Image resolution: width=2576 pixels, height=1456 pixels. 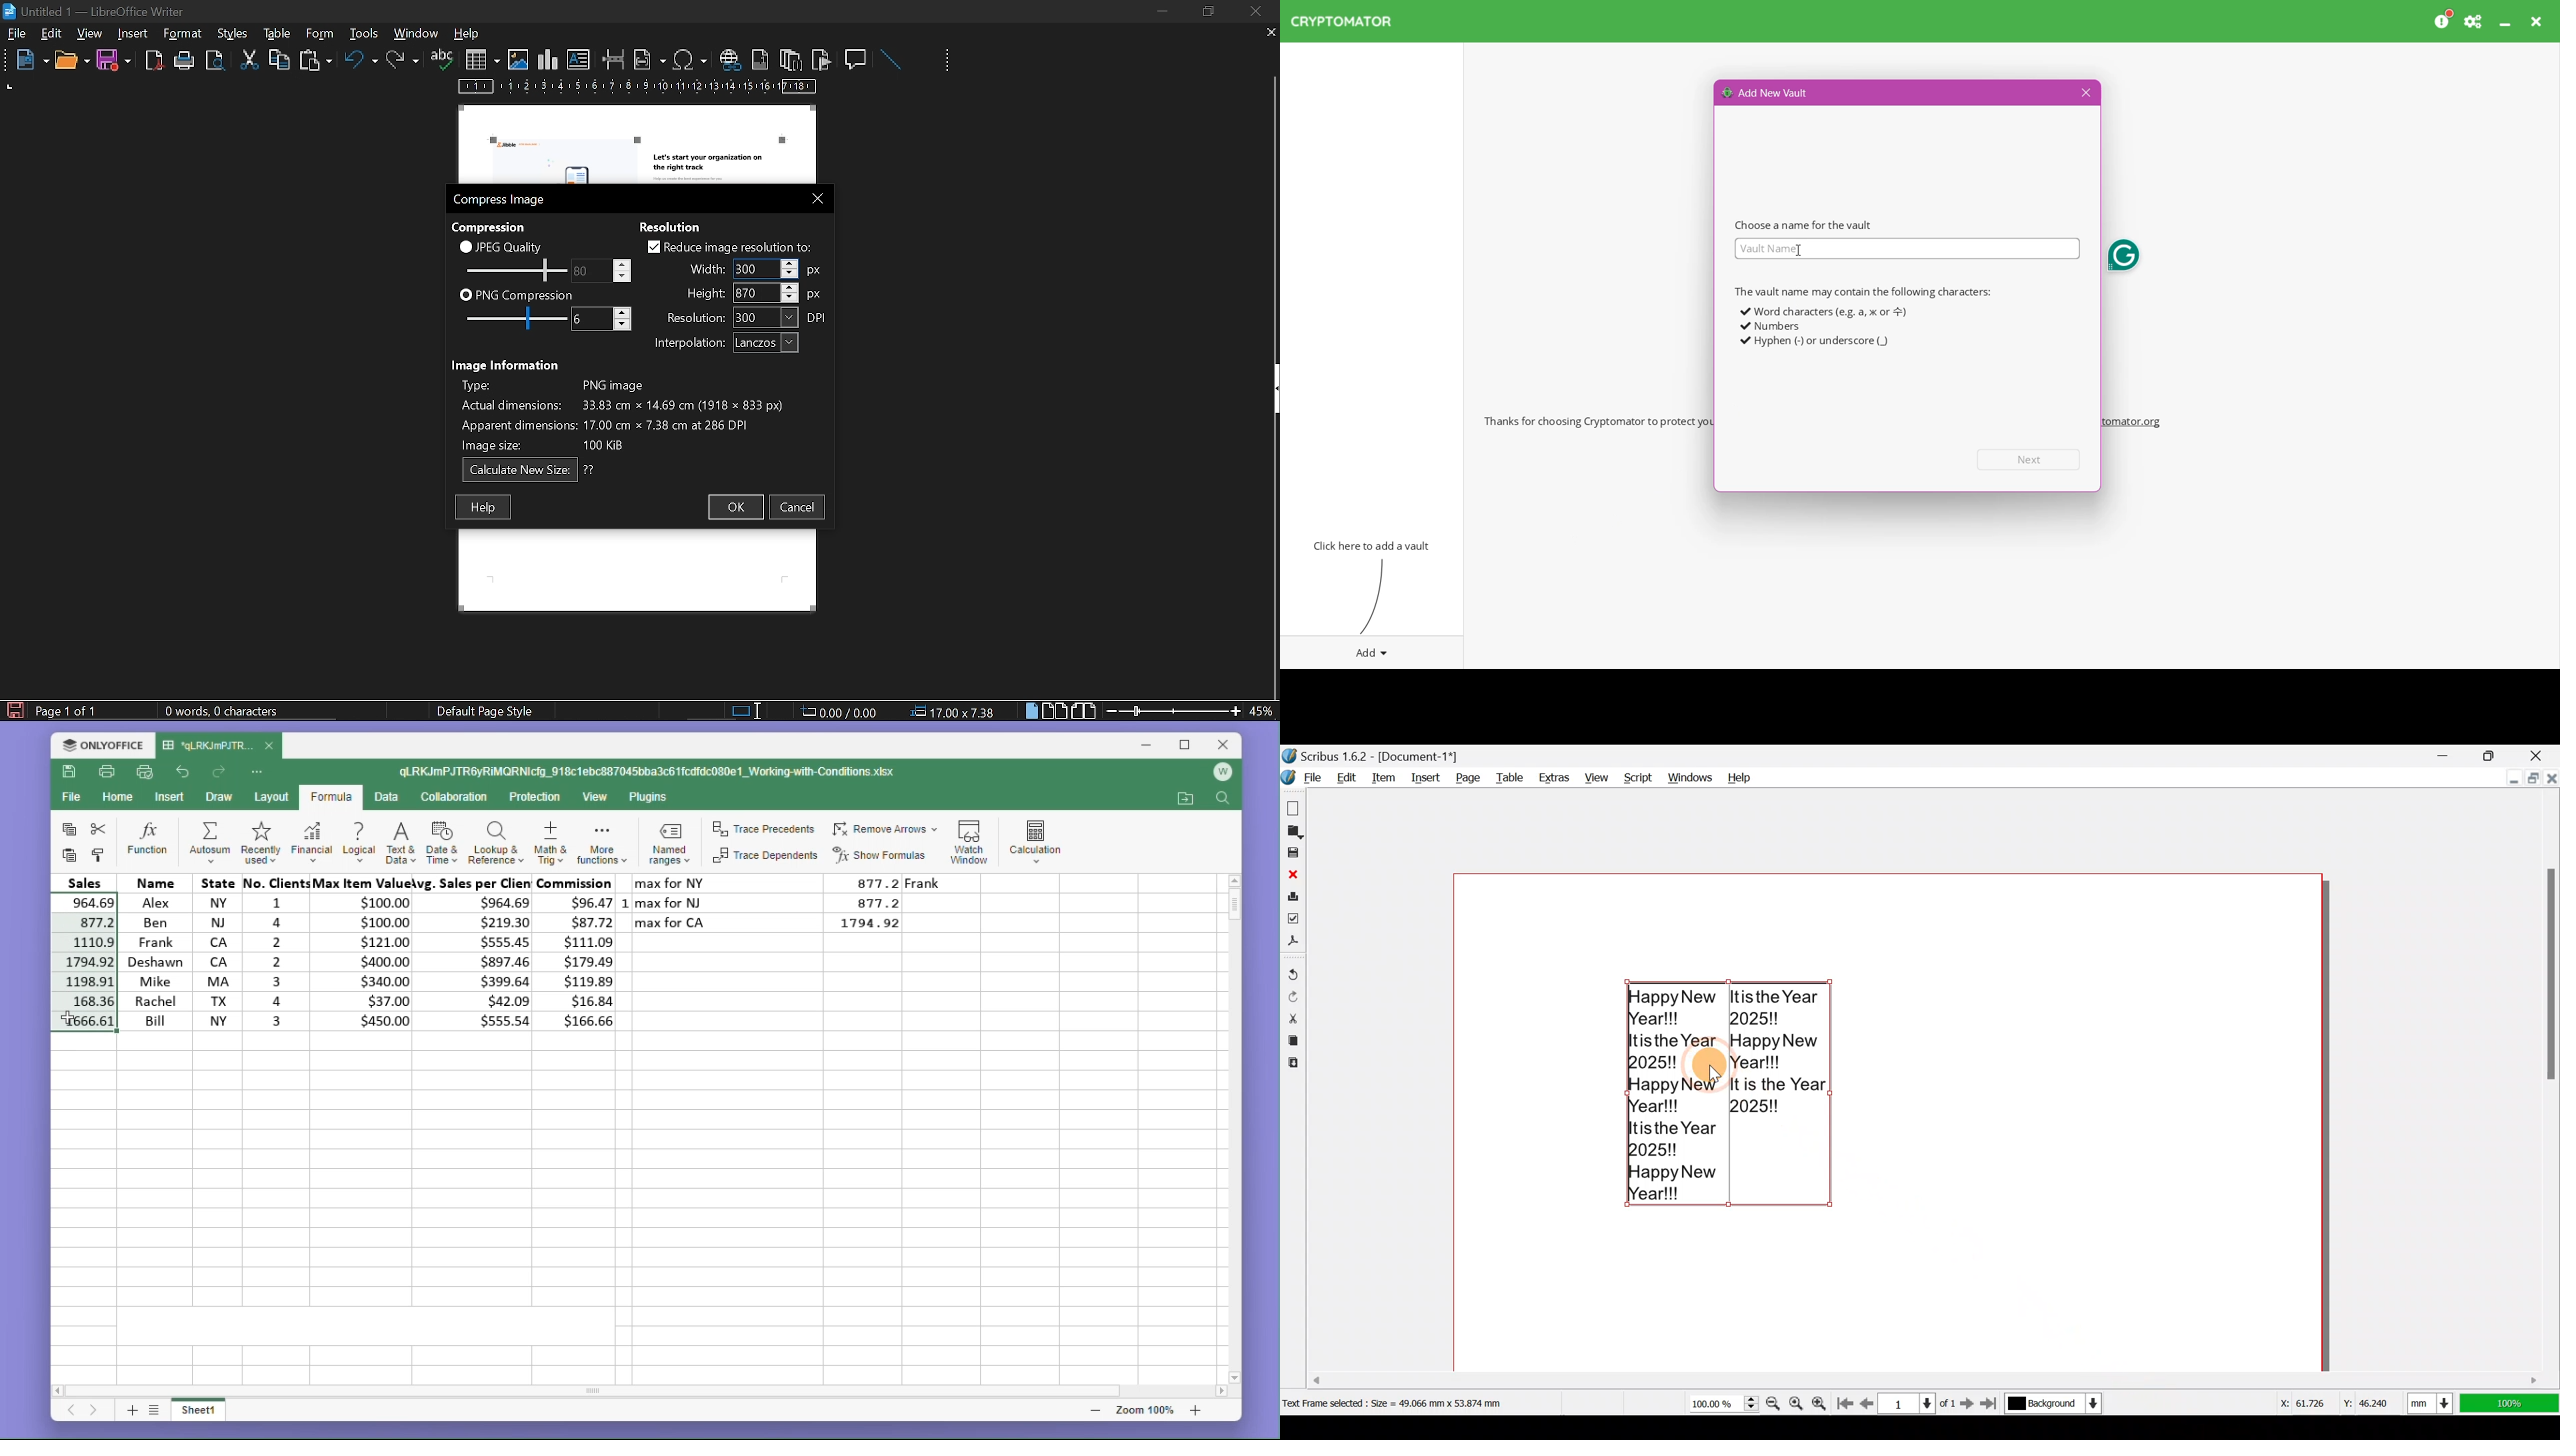 What do you see at coordinates (1041, 838) in the screenshot?
I see `calculation` at bounding box center [1041, 838].